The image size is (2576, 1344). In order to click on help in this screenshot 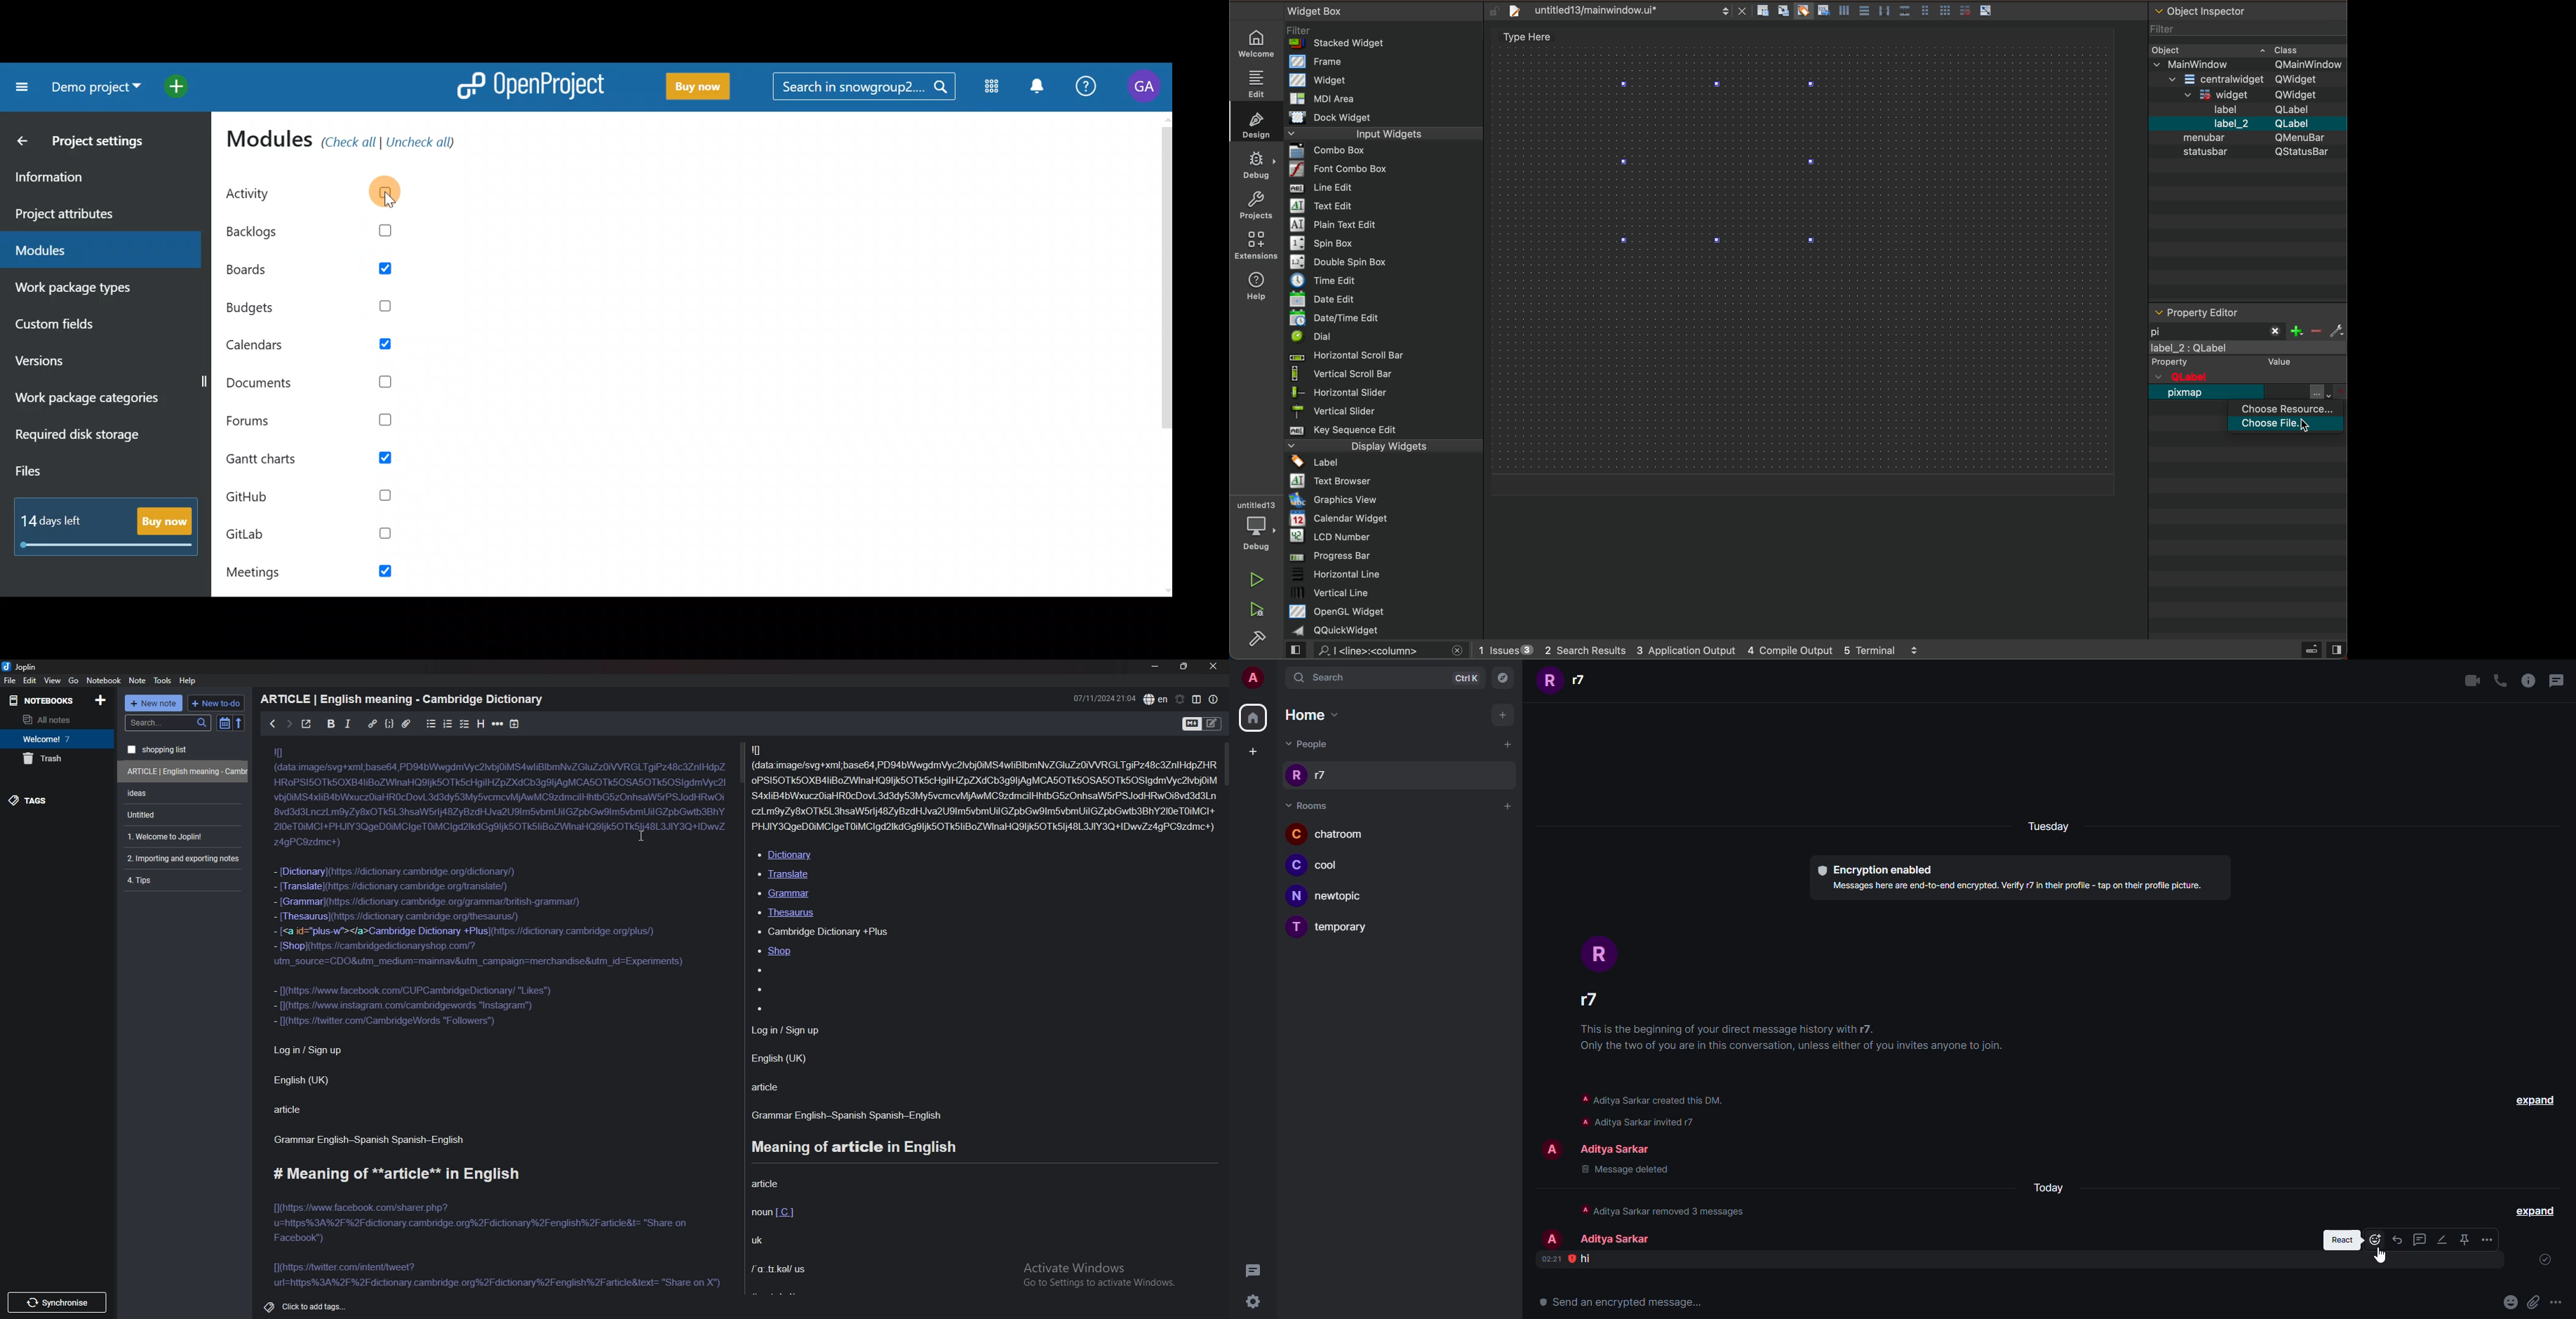, I will do `click(1260, 284)`.